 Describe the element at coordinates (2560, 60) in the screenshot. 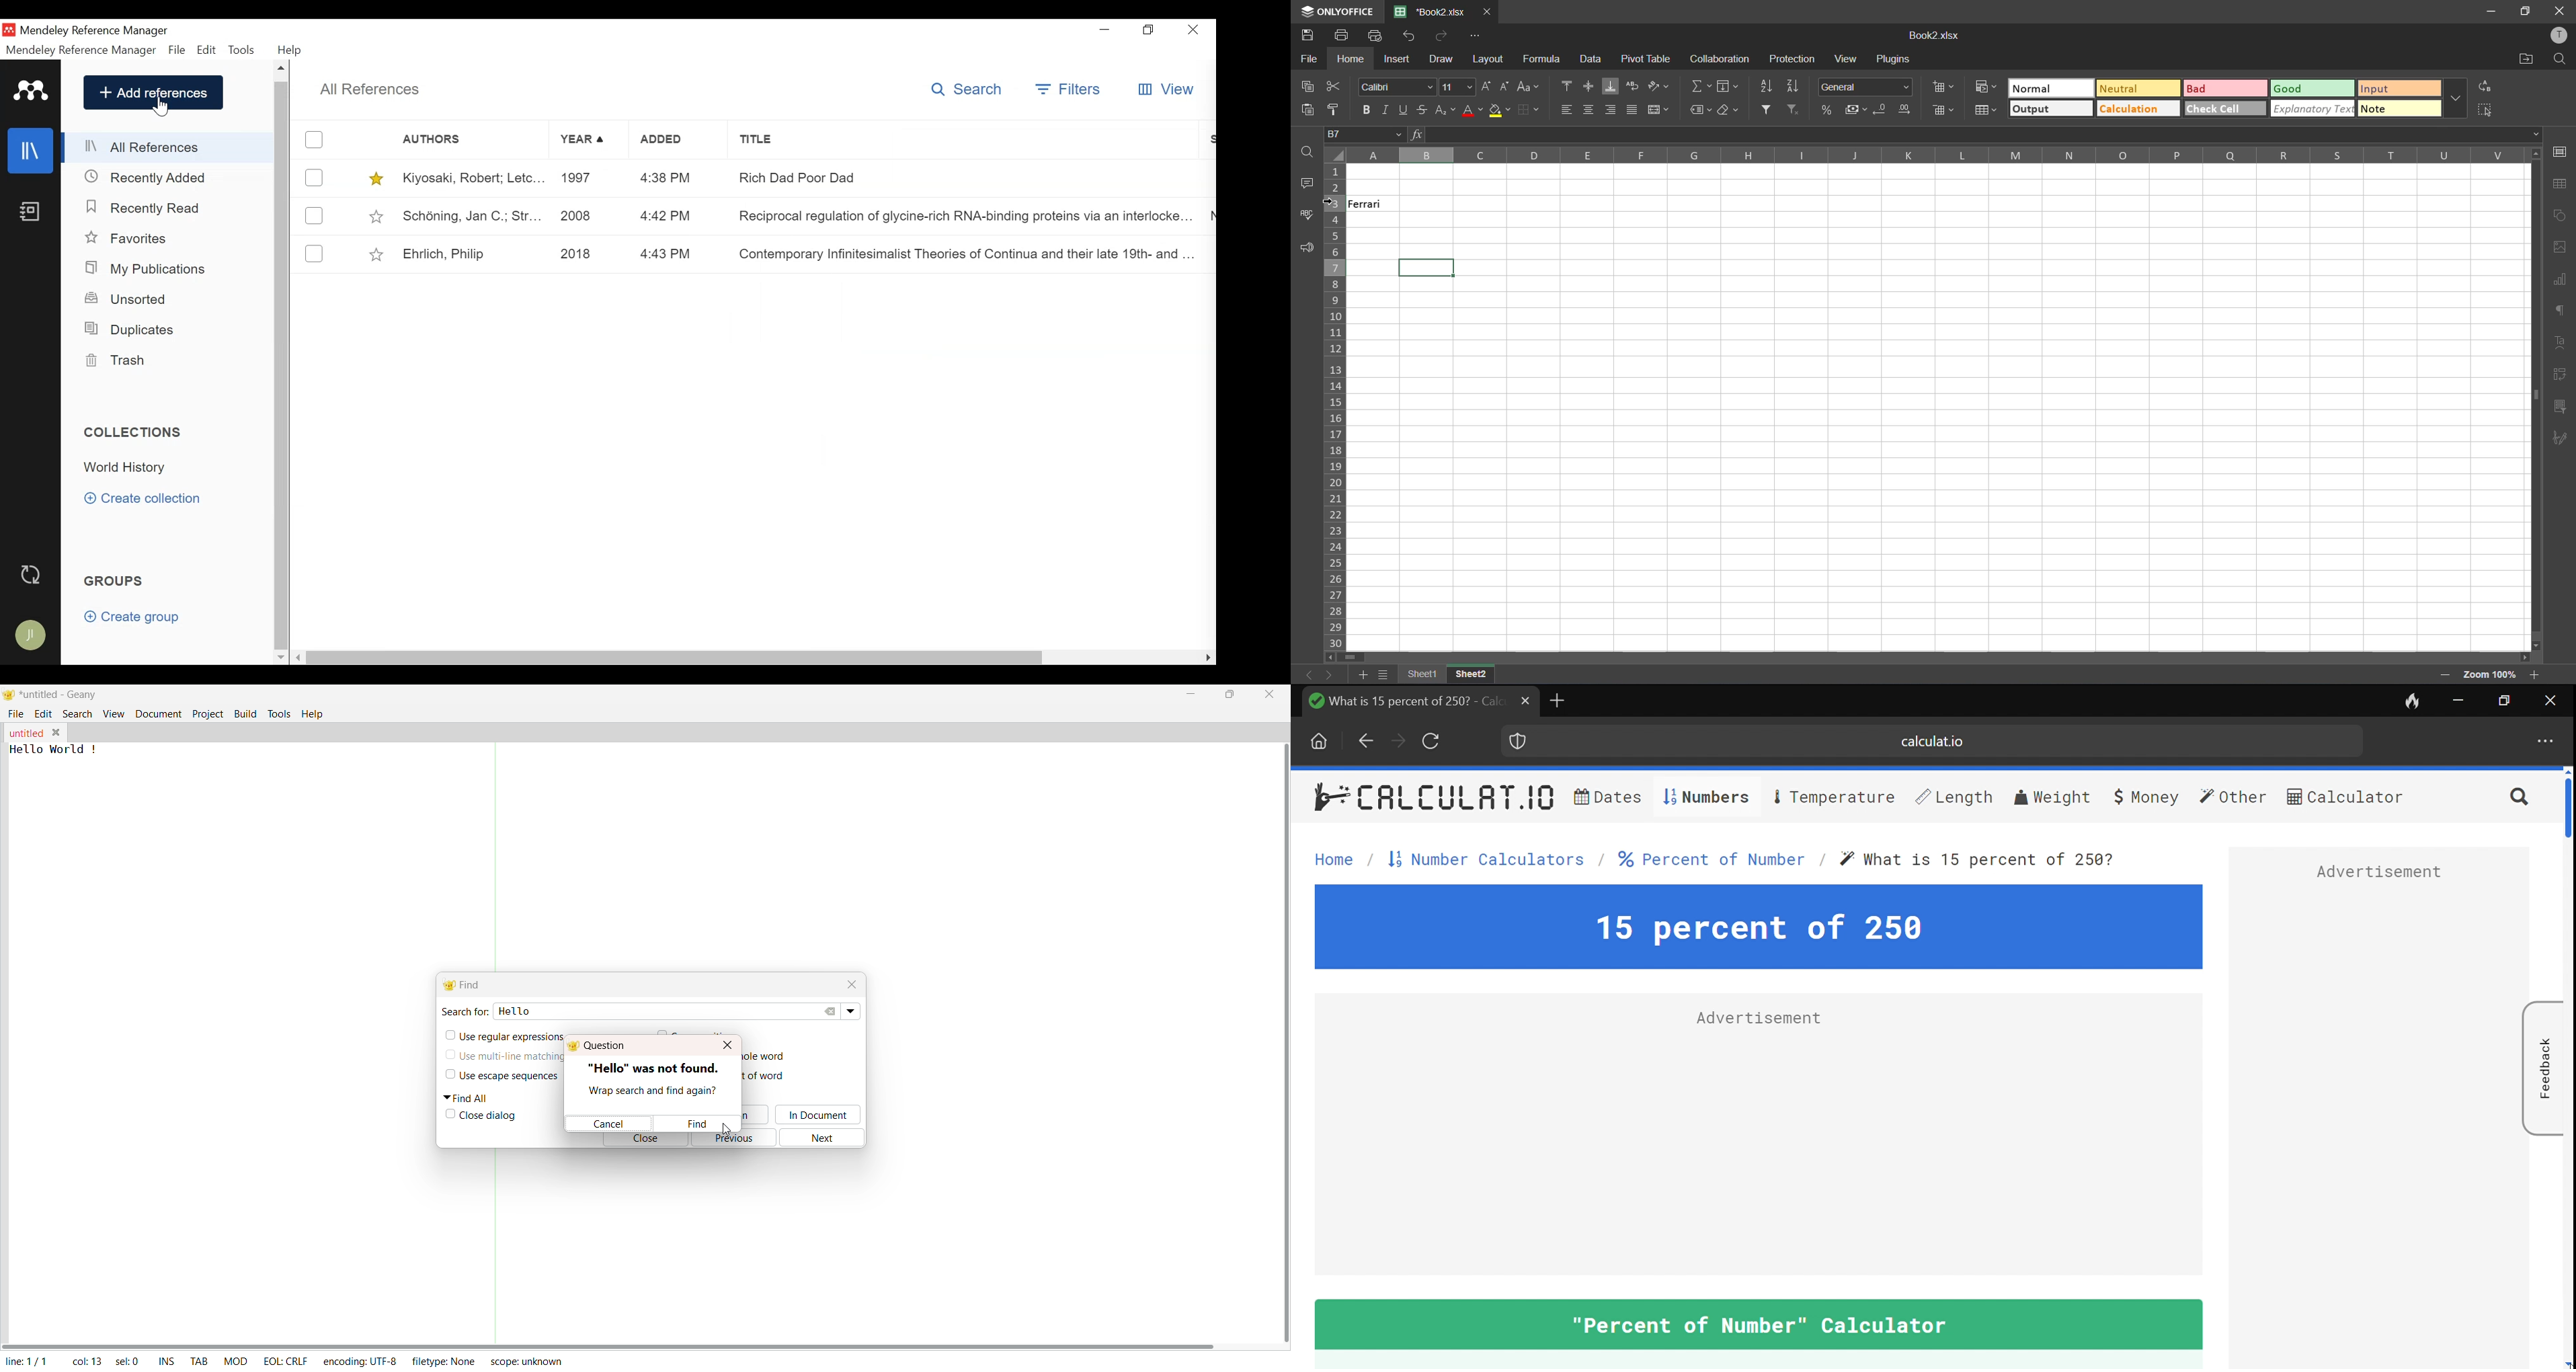

I see `find` at that location.